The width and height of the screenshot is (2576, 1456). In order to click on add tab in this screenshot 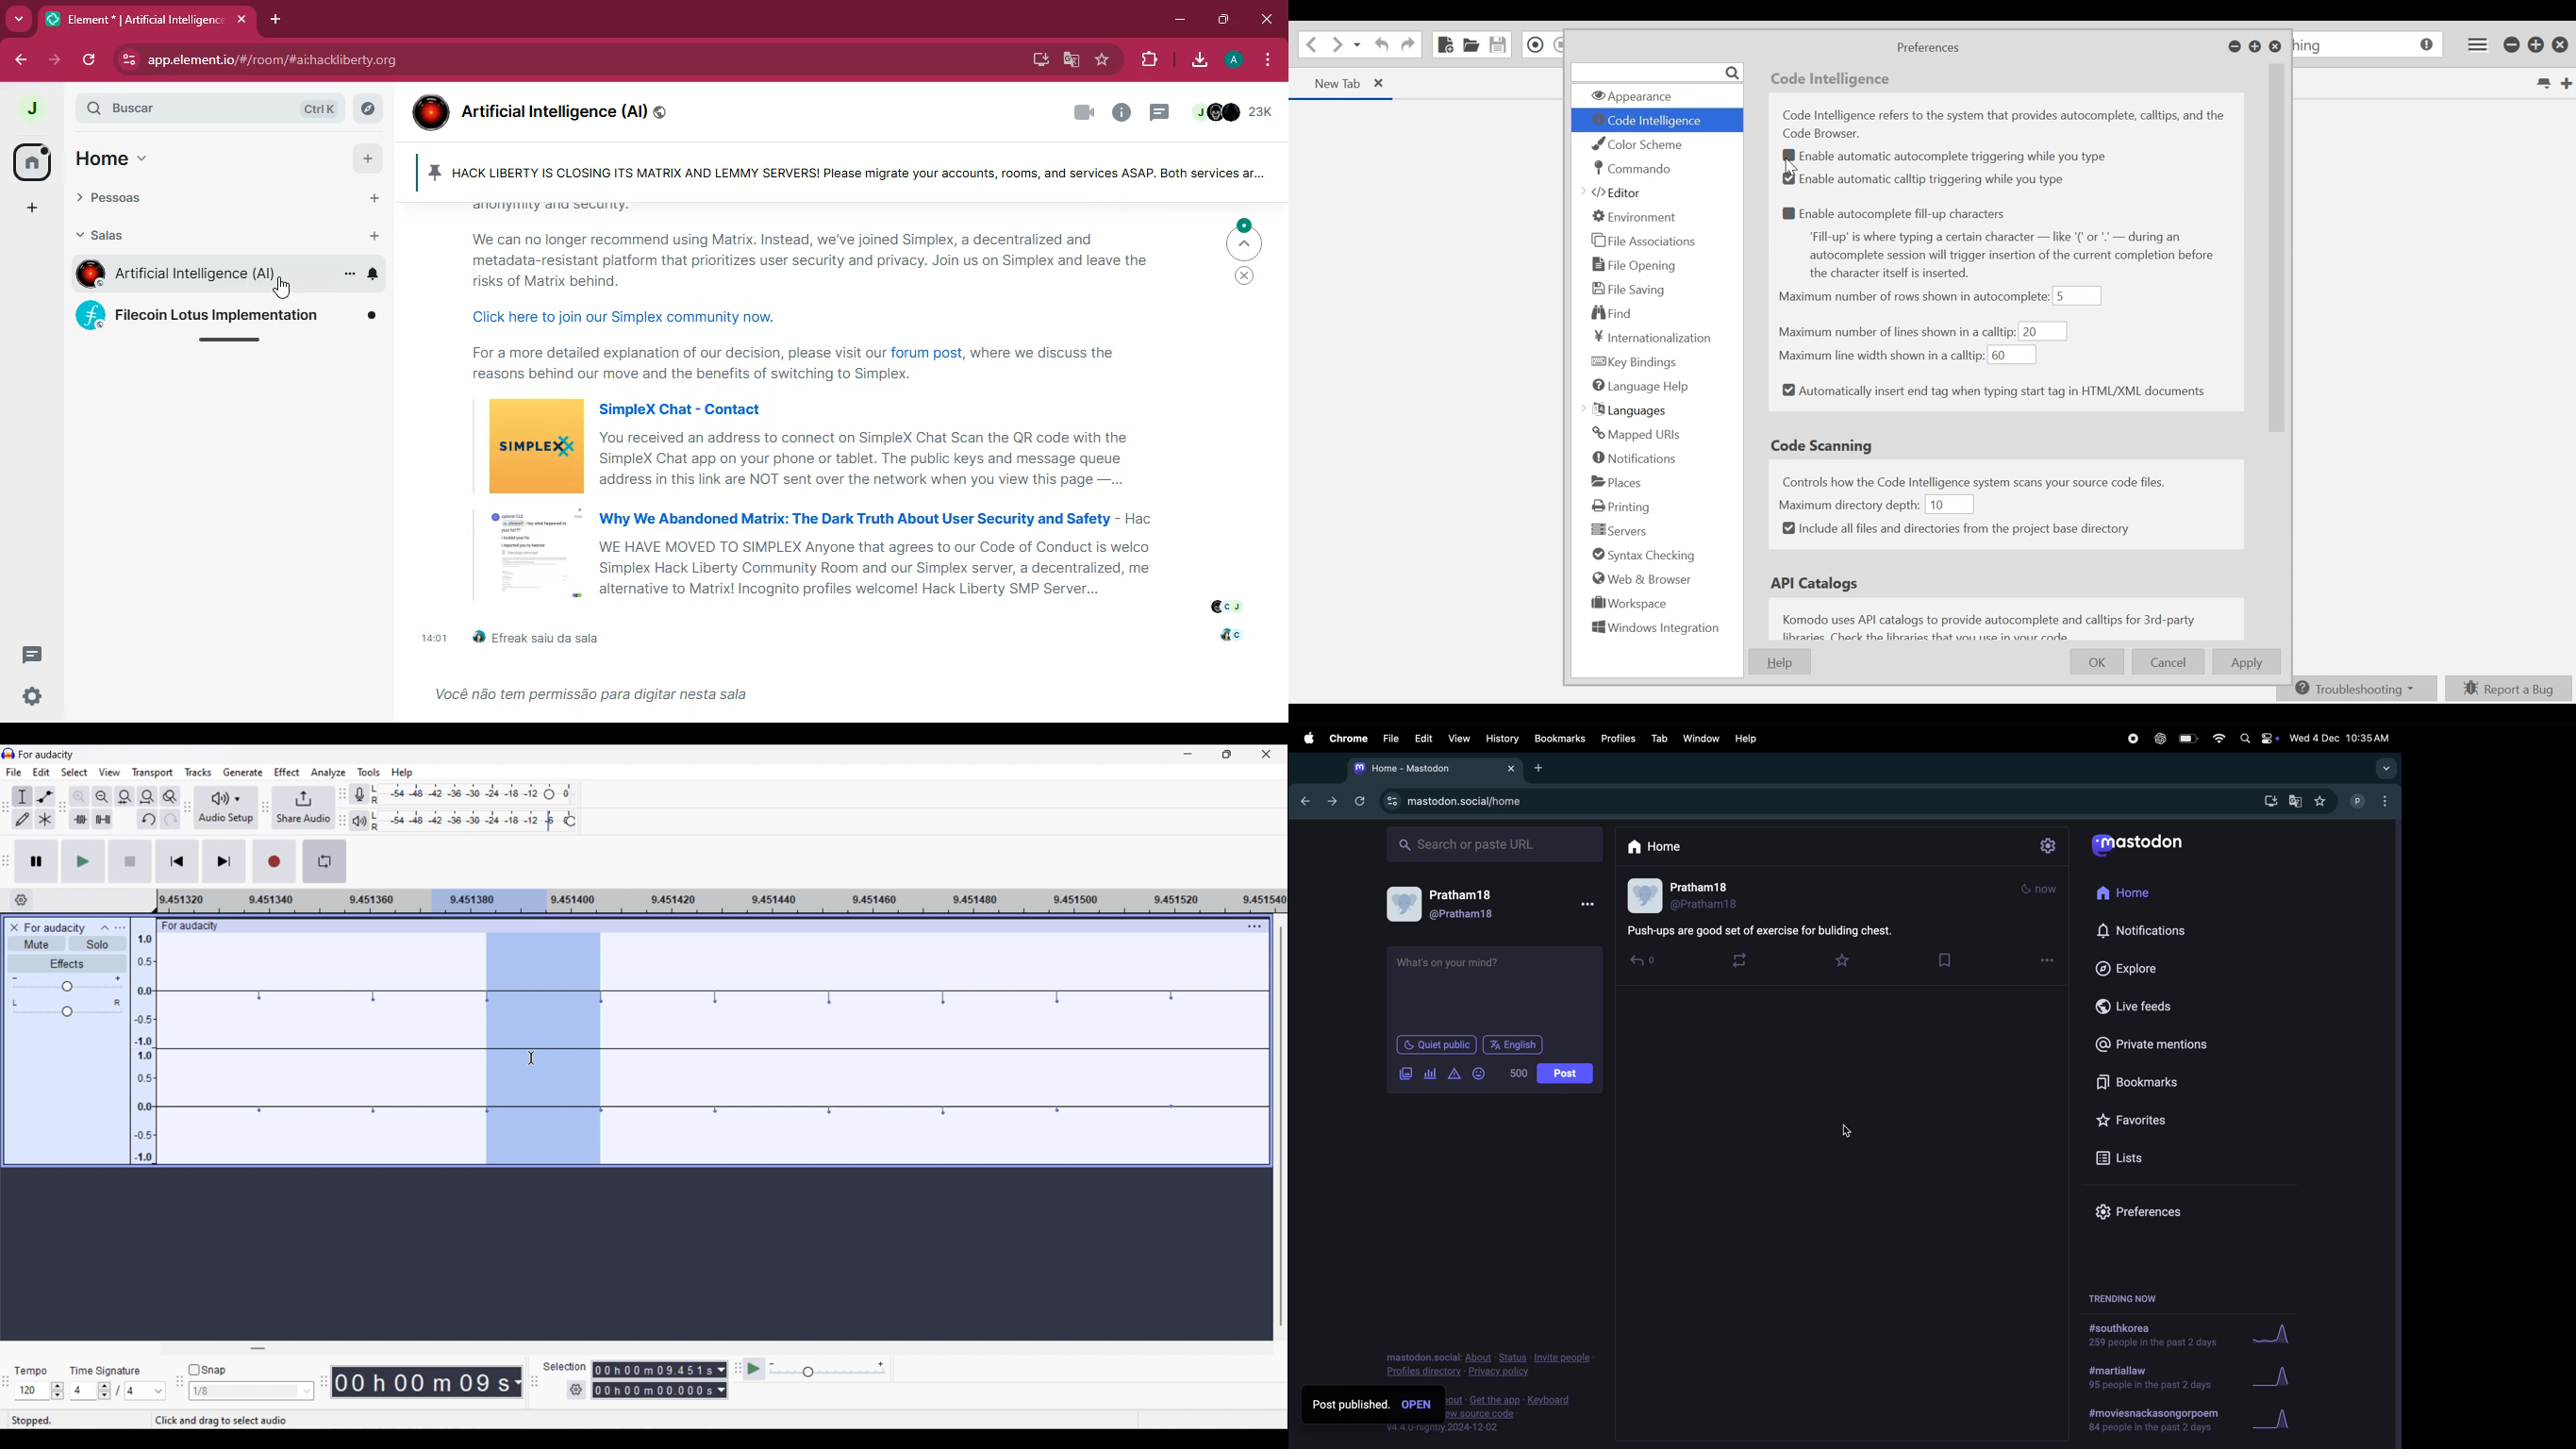, I will do `click(274, 22)`.